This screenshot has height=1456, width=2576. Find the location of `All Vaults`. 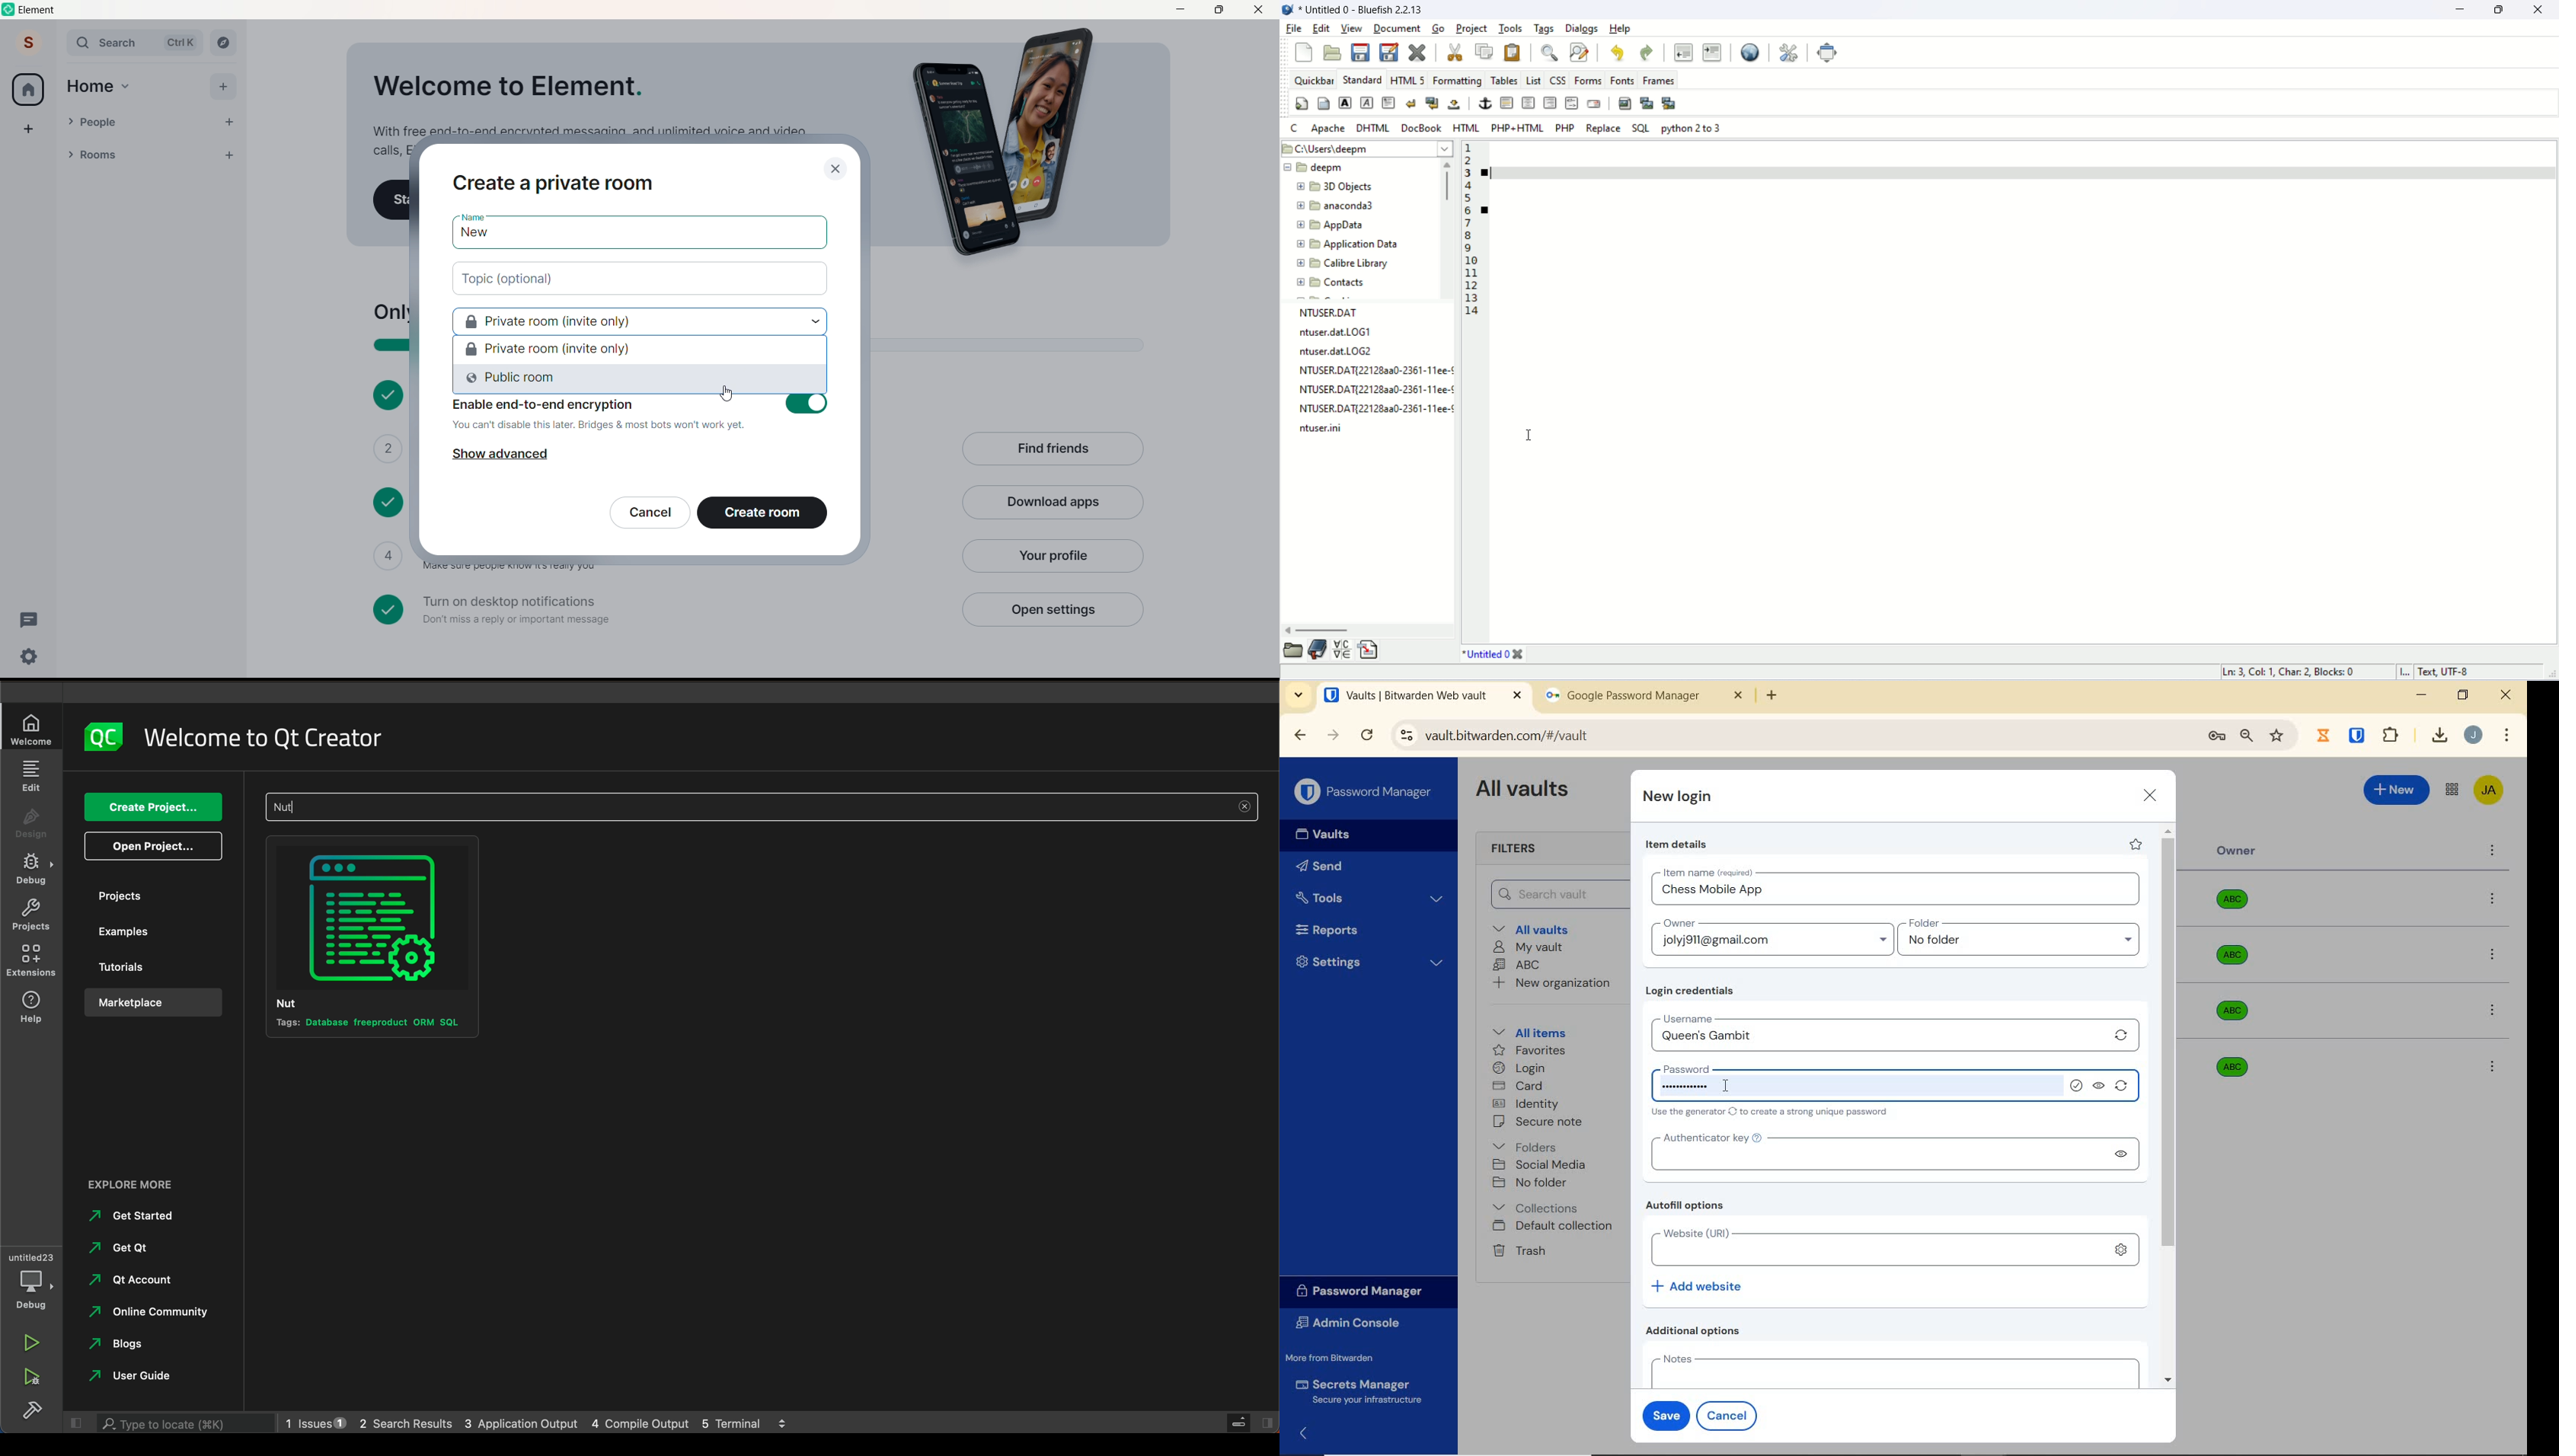

All Vaults is located at coordinates (1526, 791).